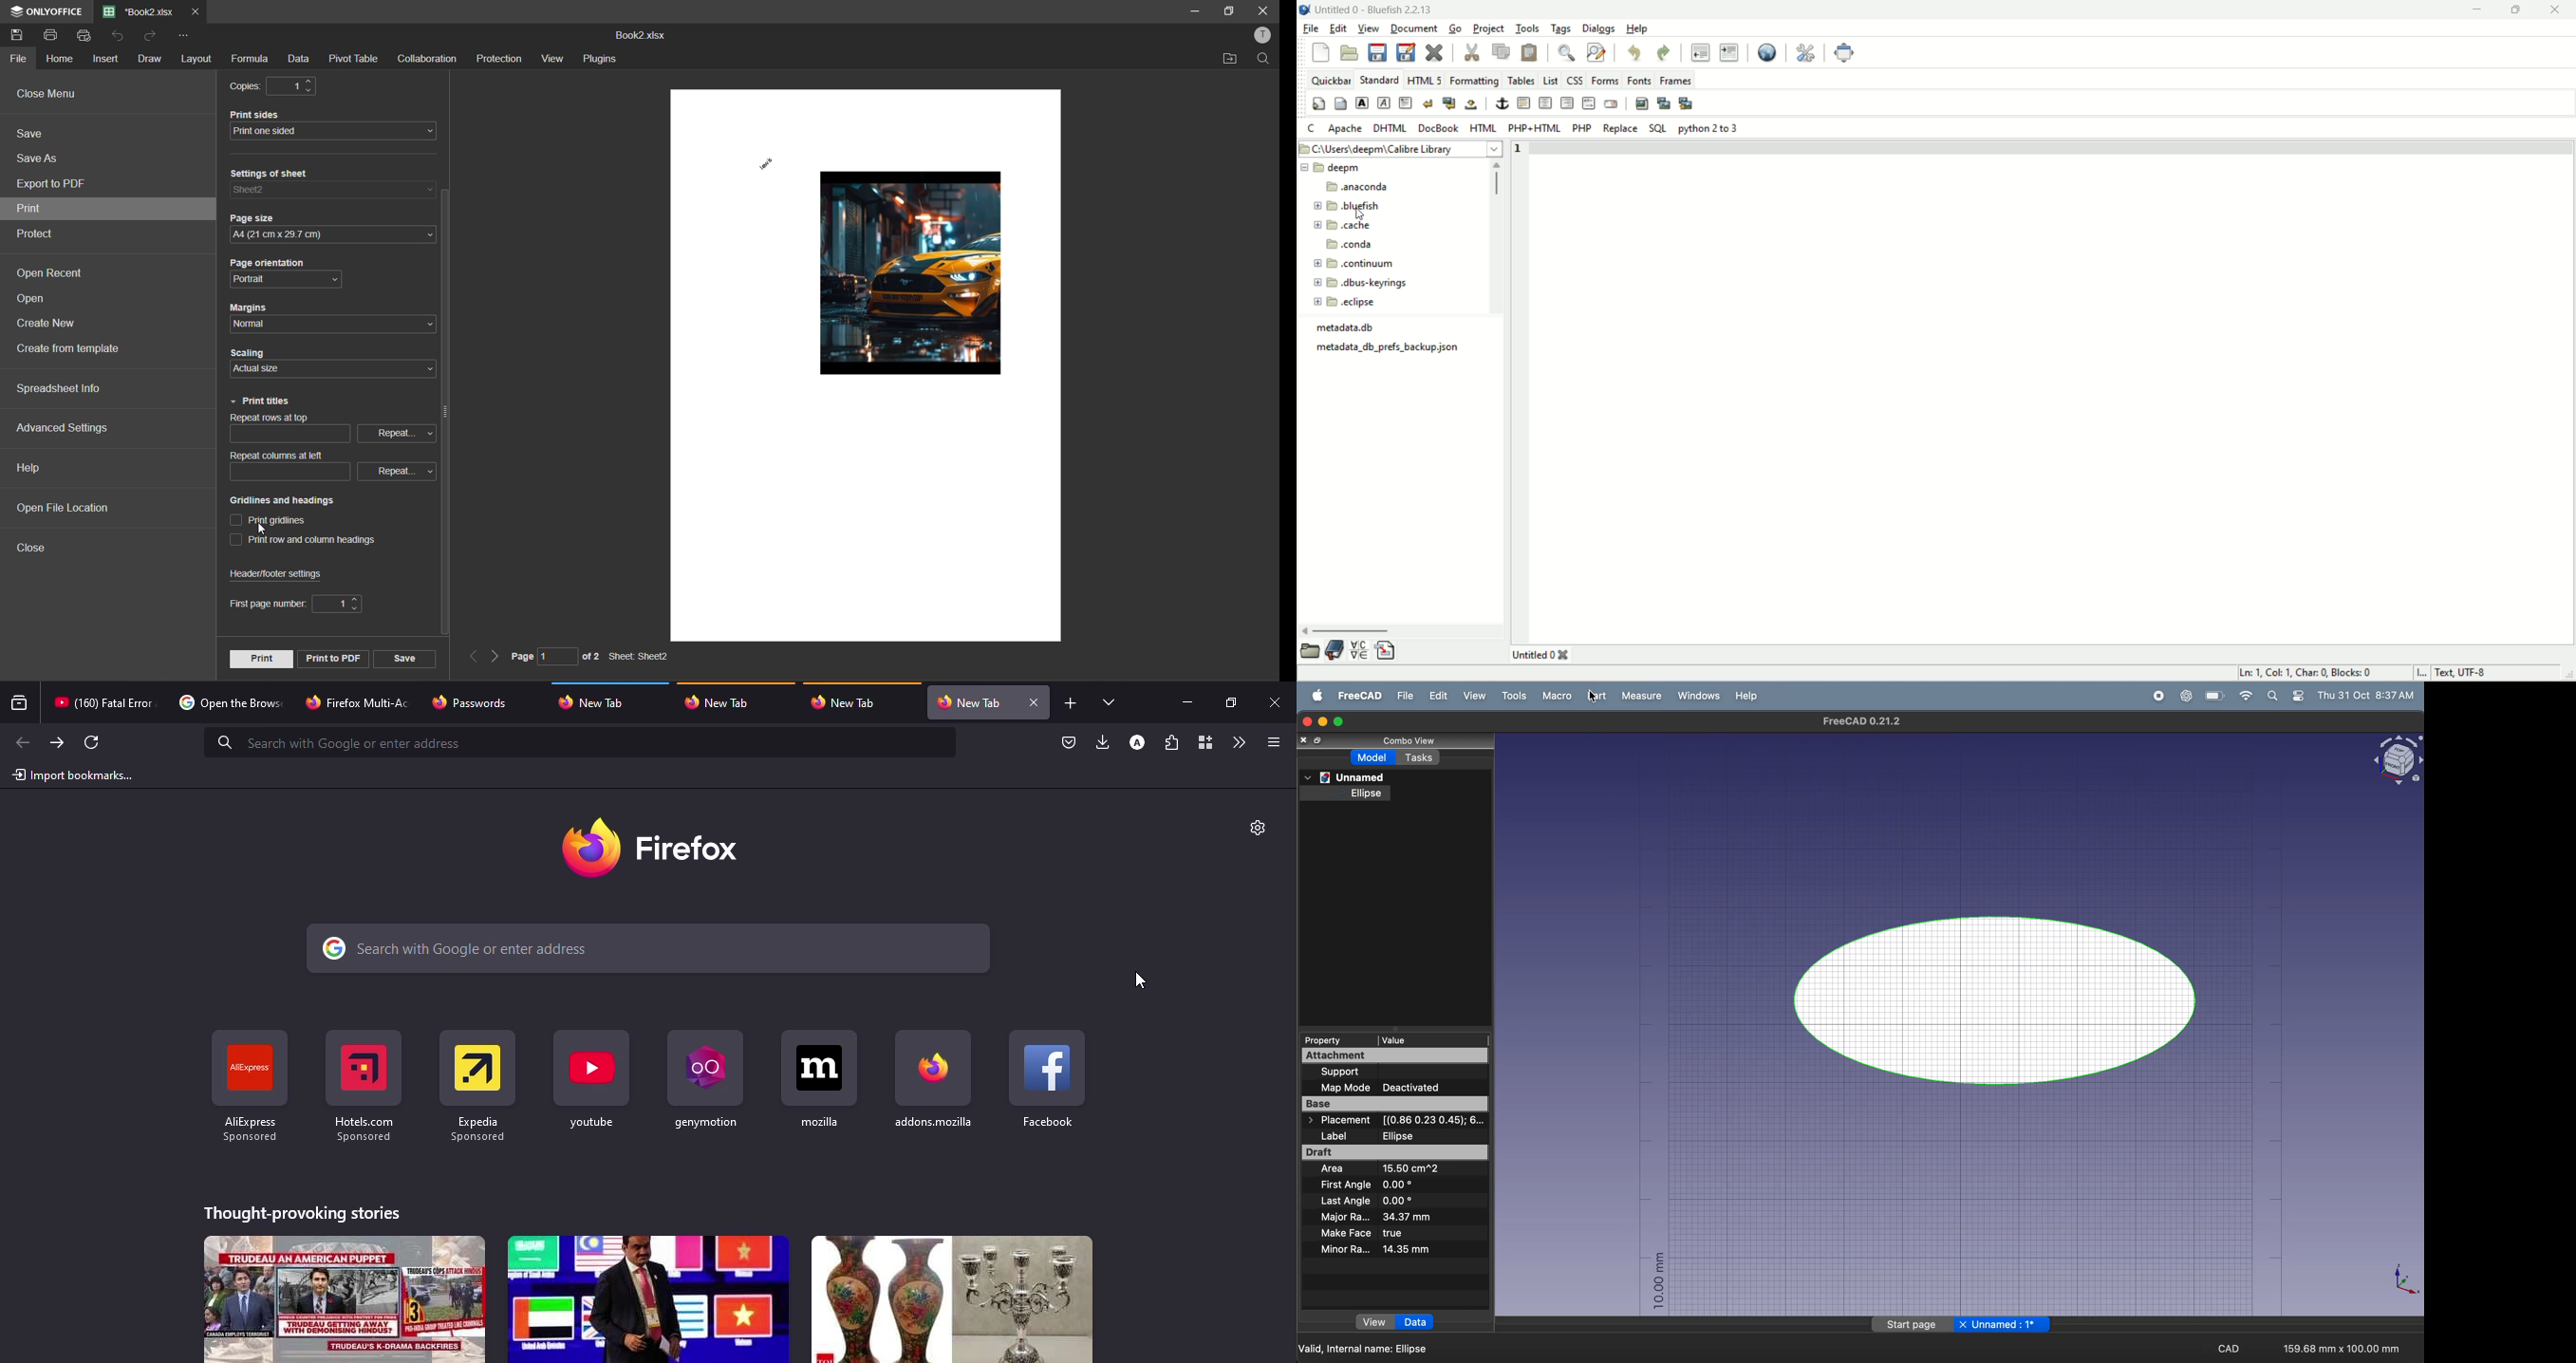 The height and width of the screenshot is (1372, 2576). Describe the element at coordinates (1325, 1040) in the screenshot. I see `property` at that location.